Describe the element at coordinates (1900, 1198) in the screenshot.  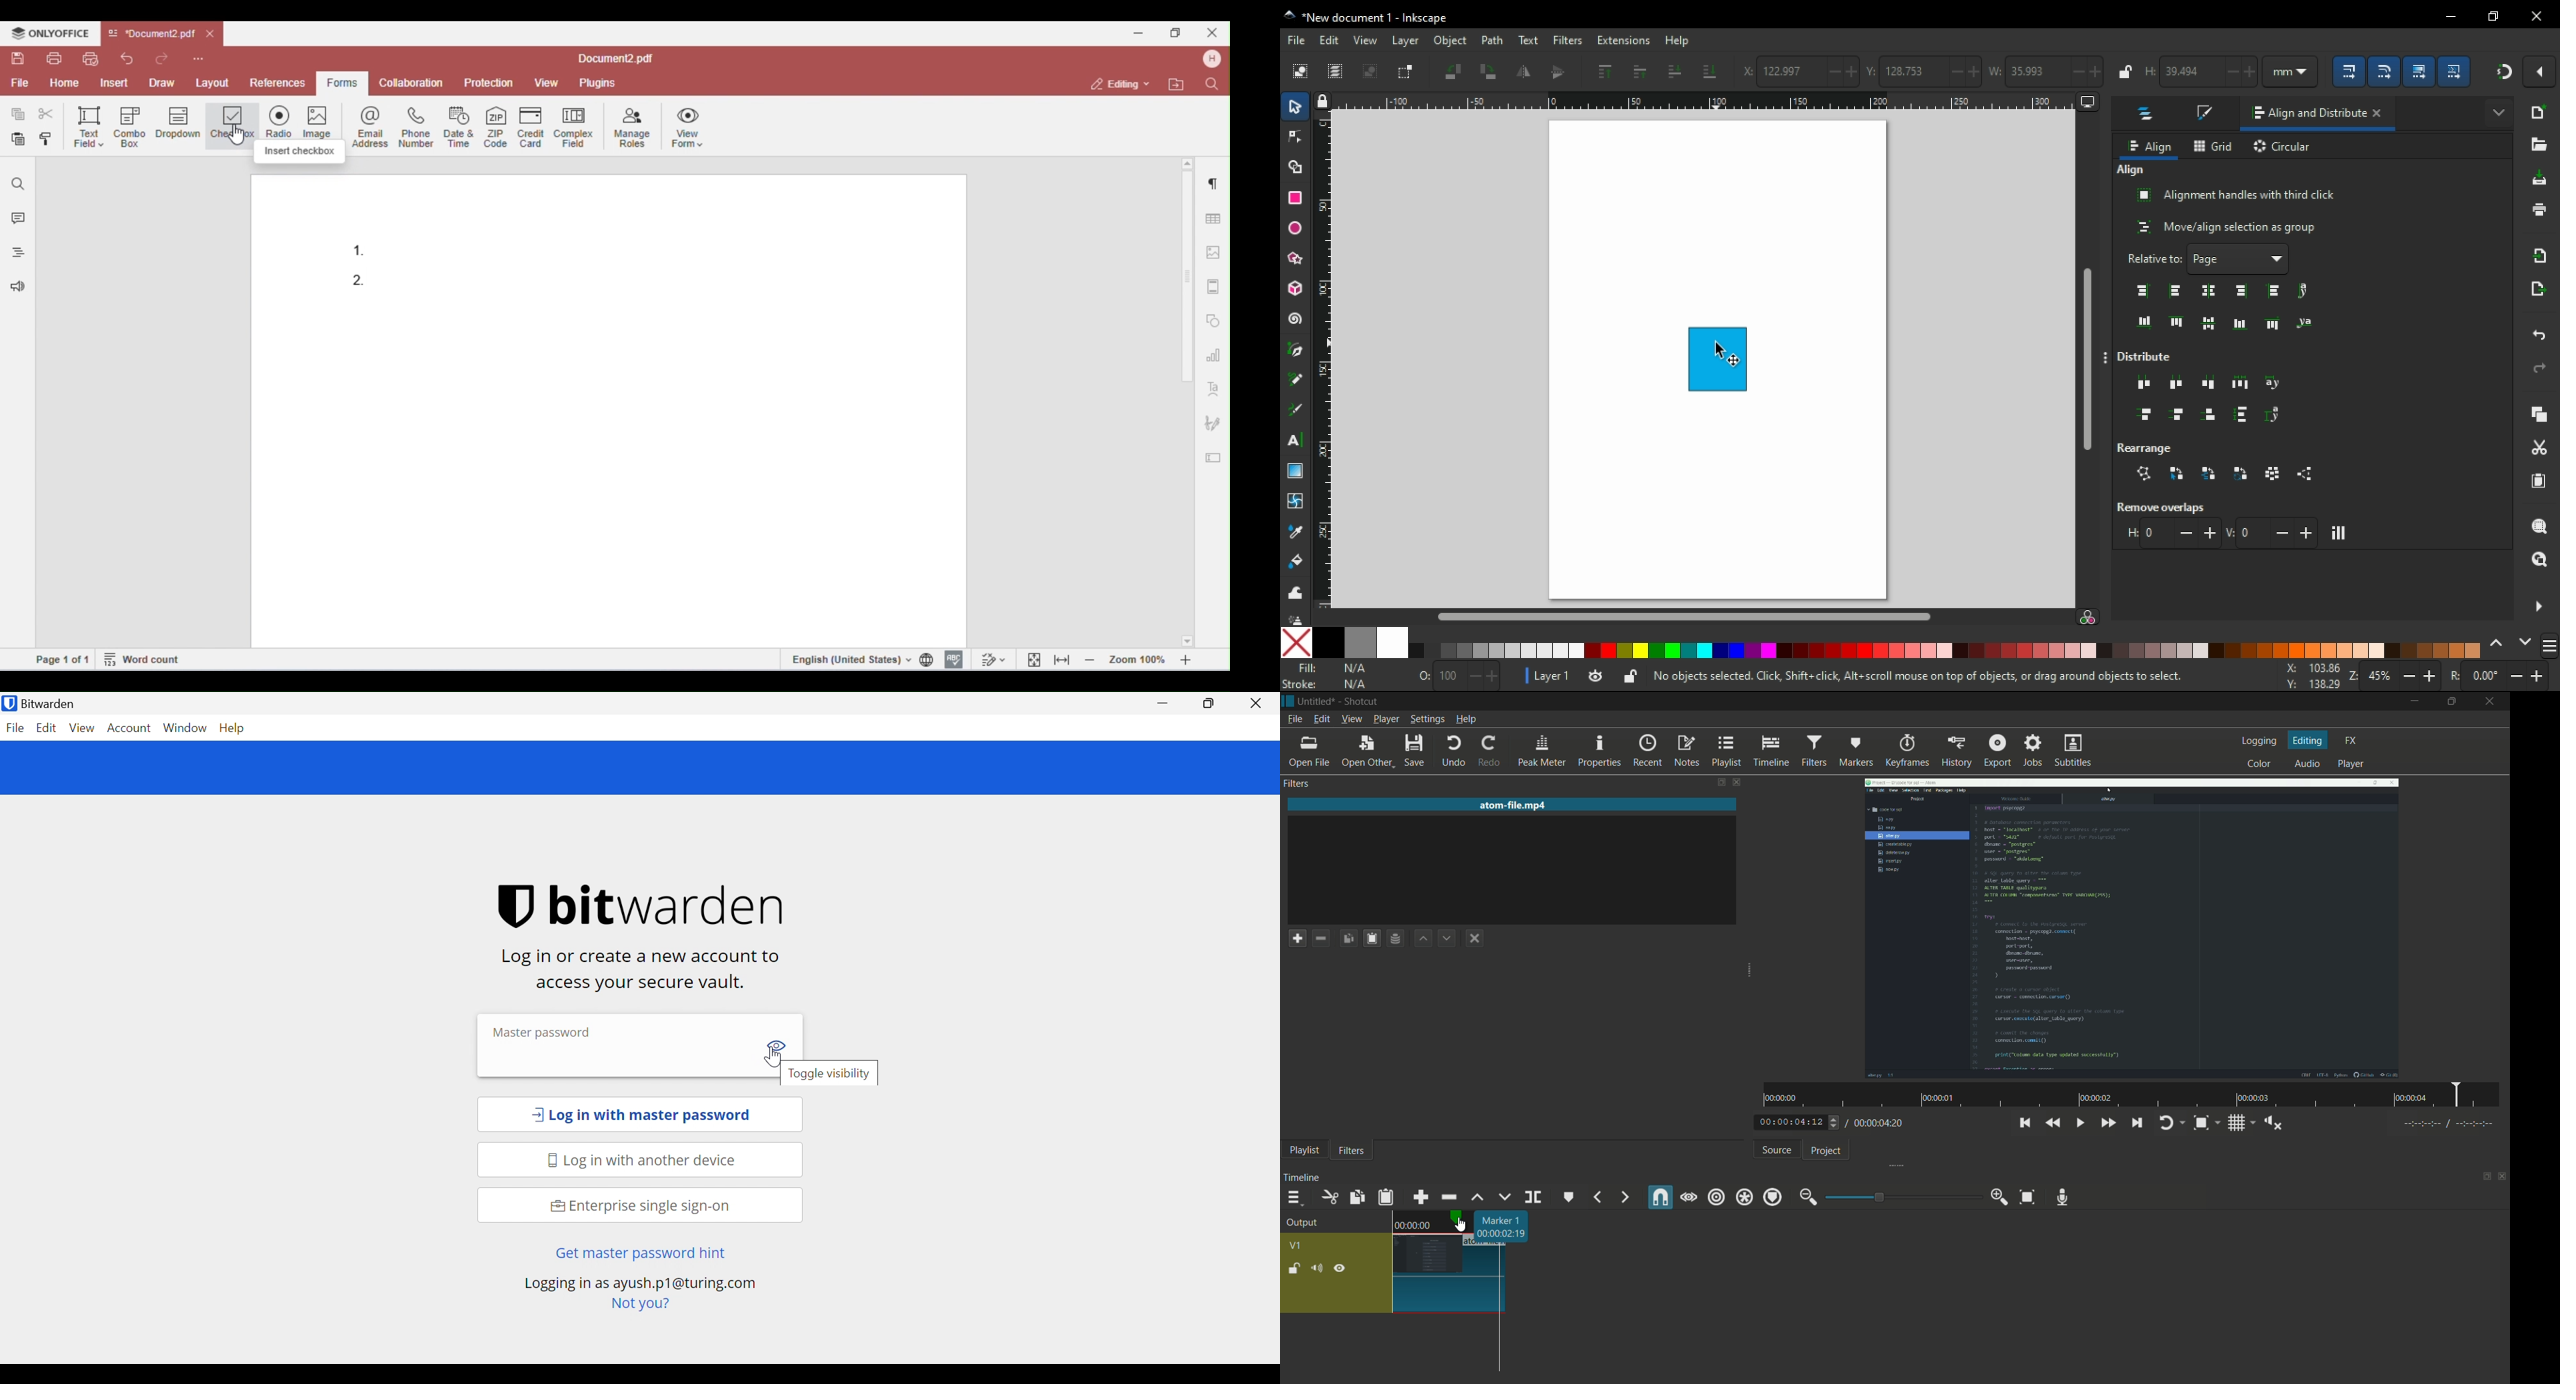
I see `adjustment bar` at that location.